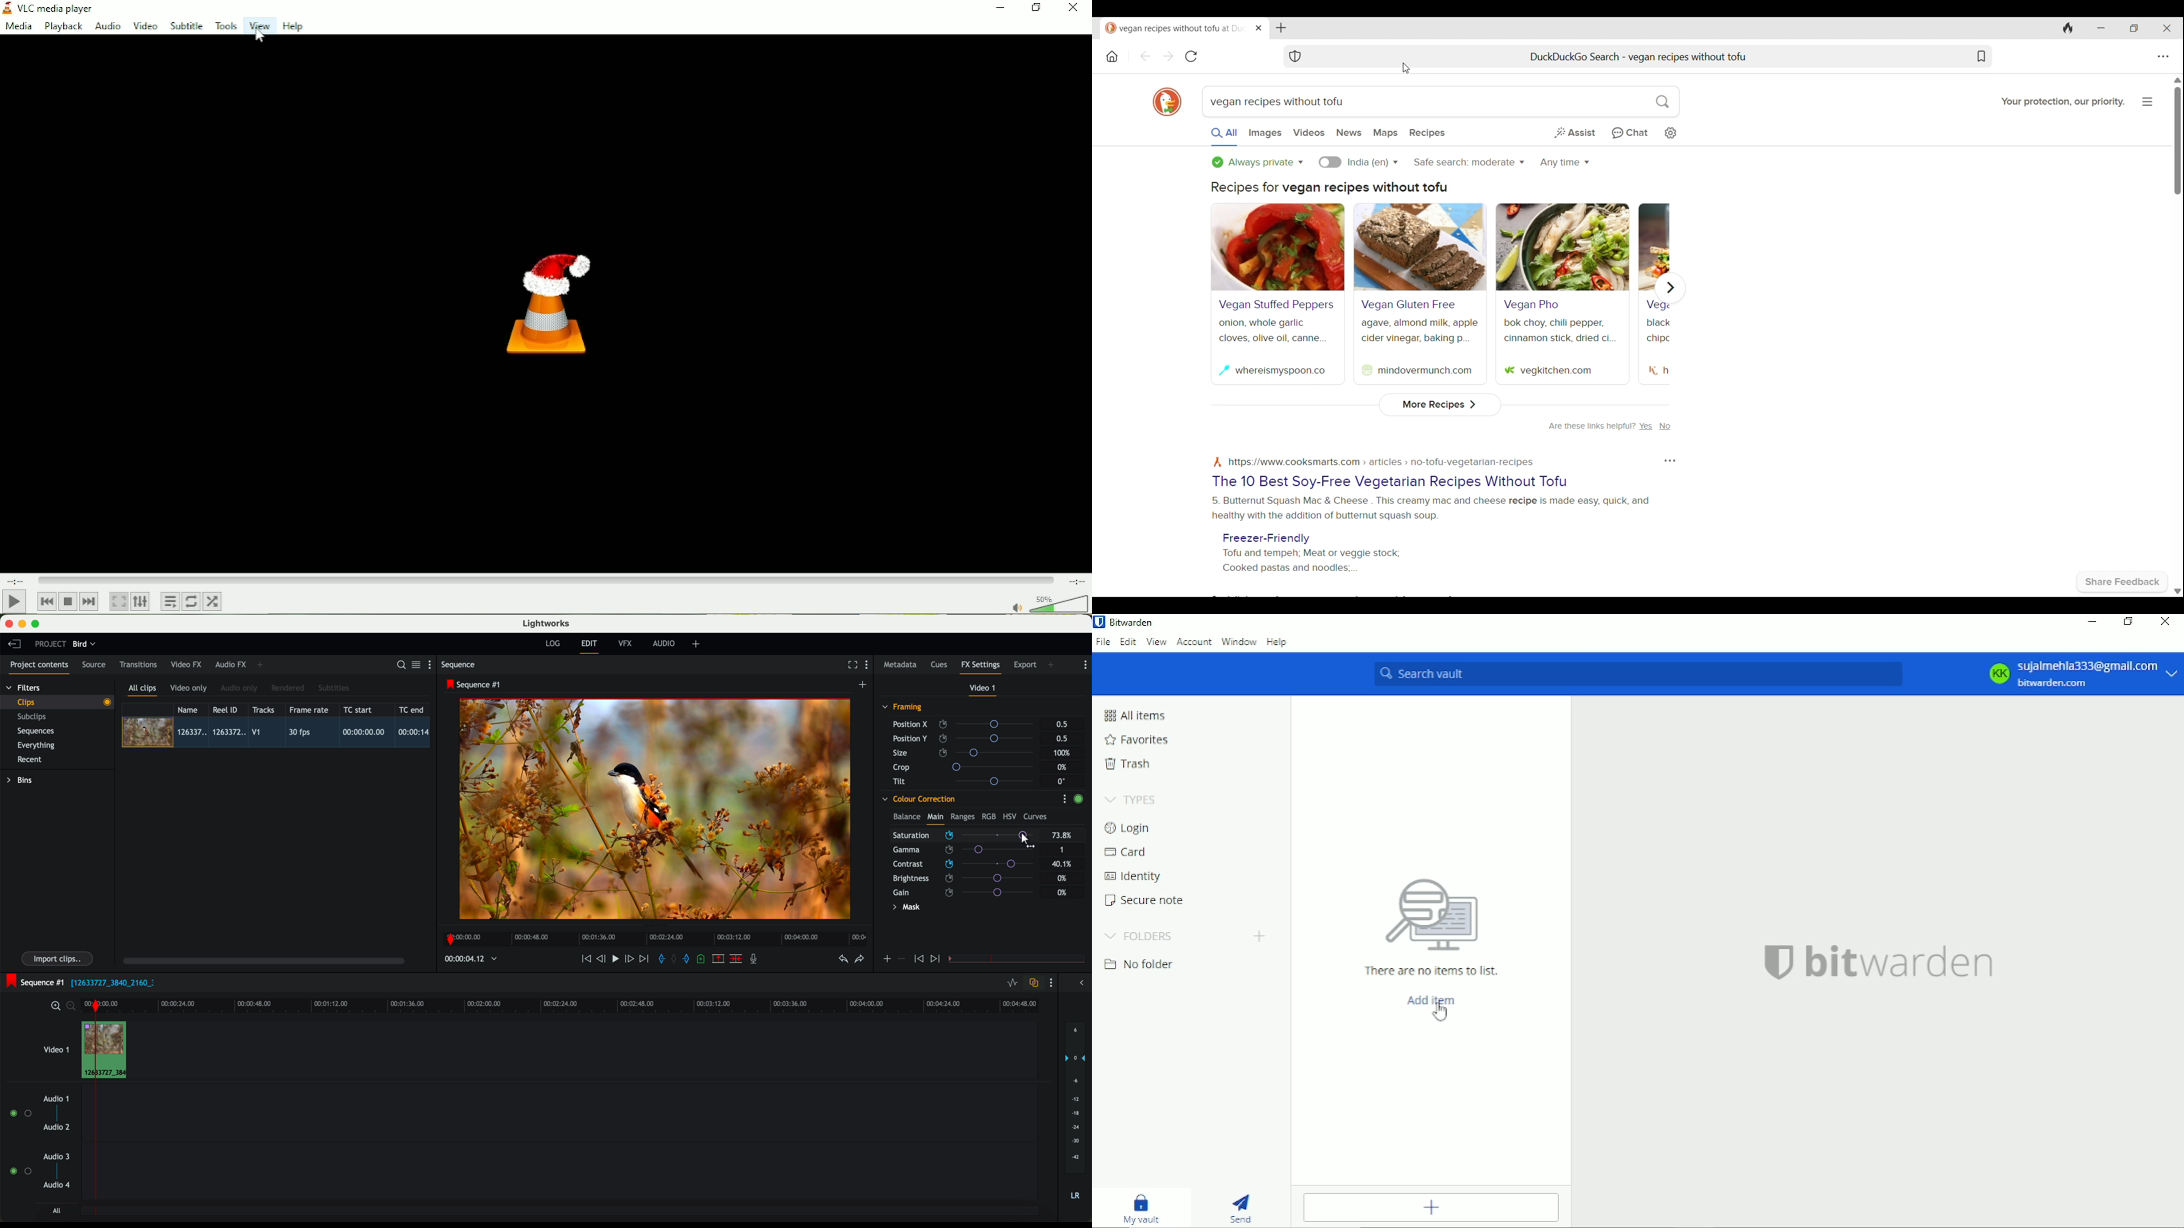 Image resolution: width=2184 pixels, height=1232 pixels. I want to click on VLC media player, so click(56, 9).